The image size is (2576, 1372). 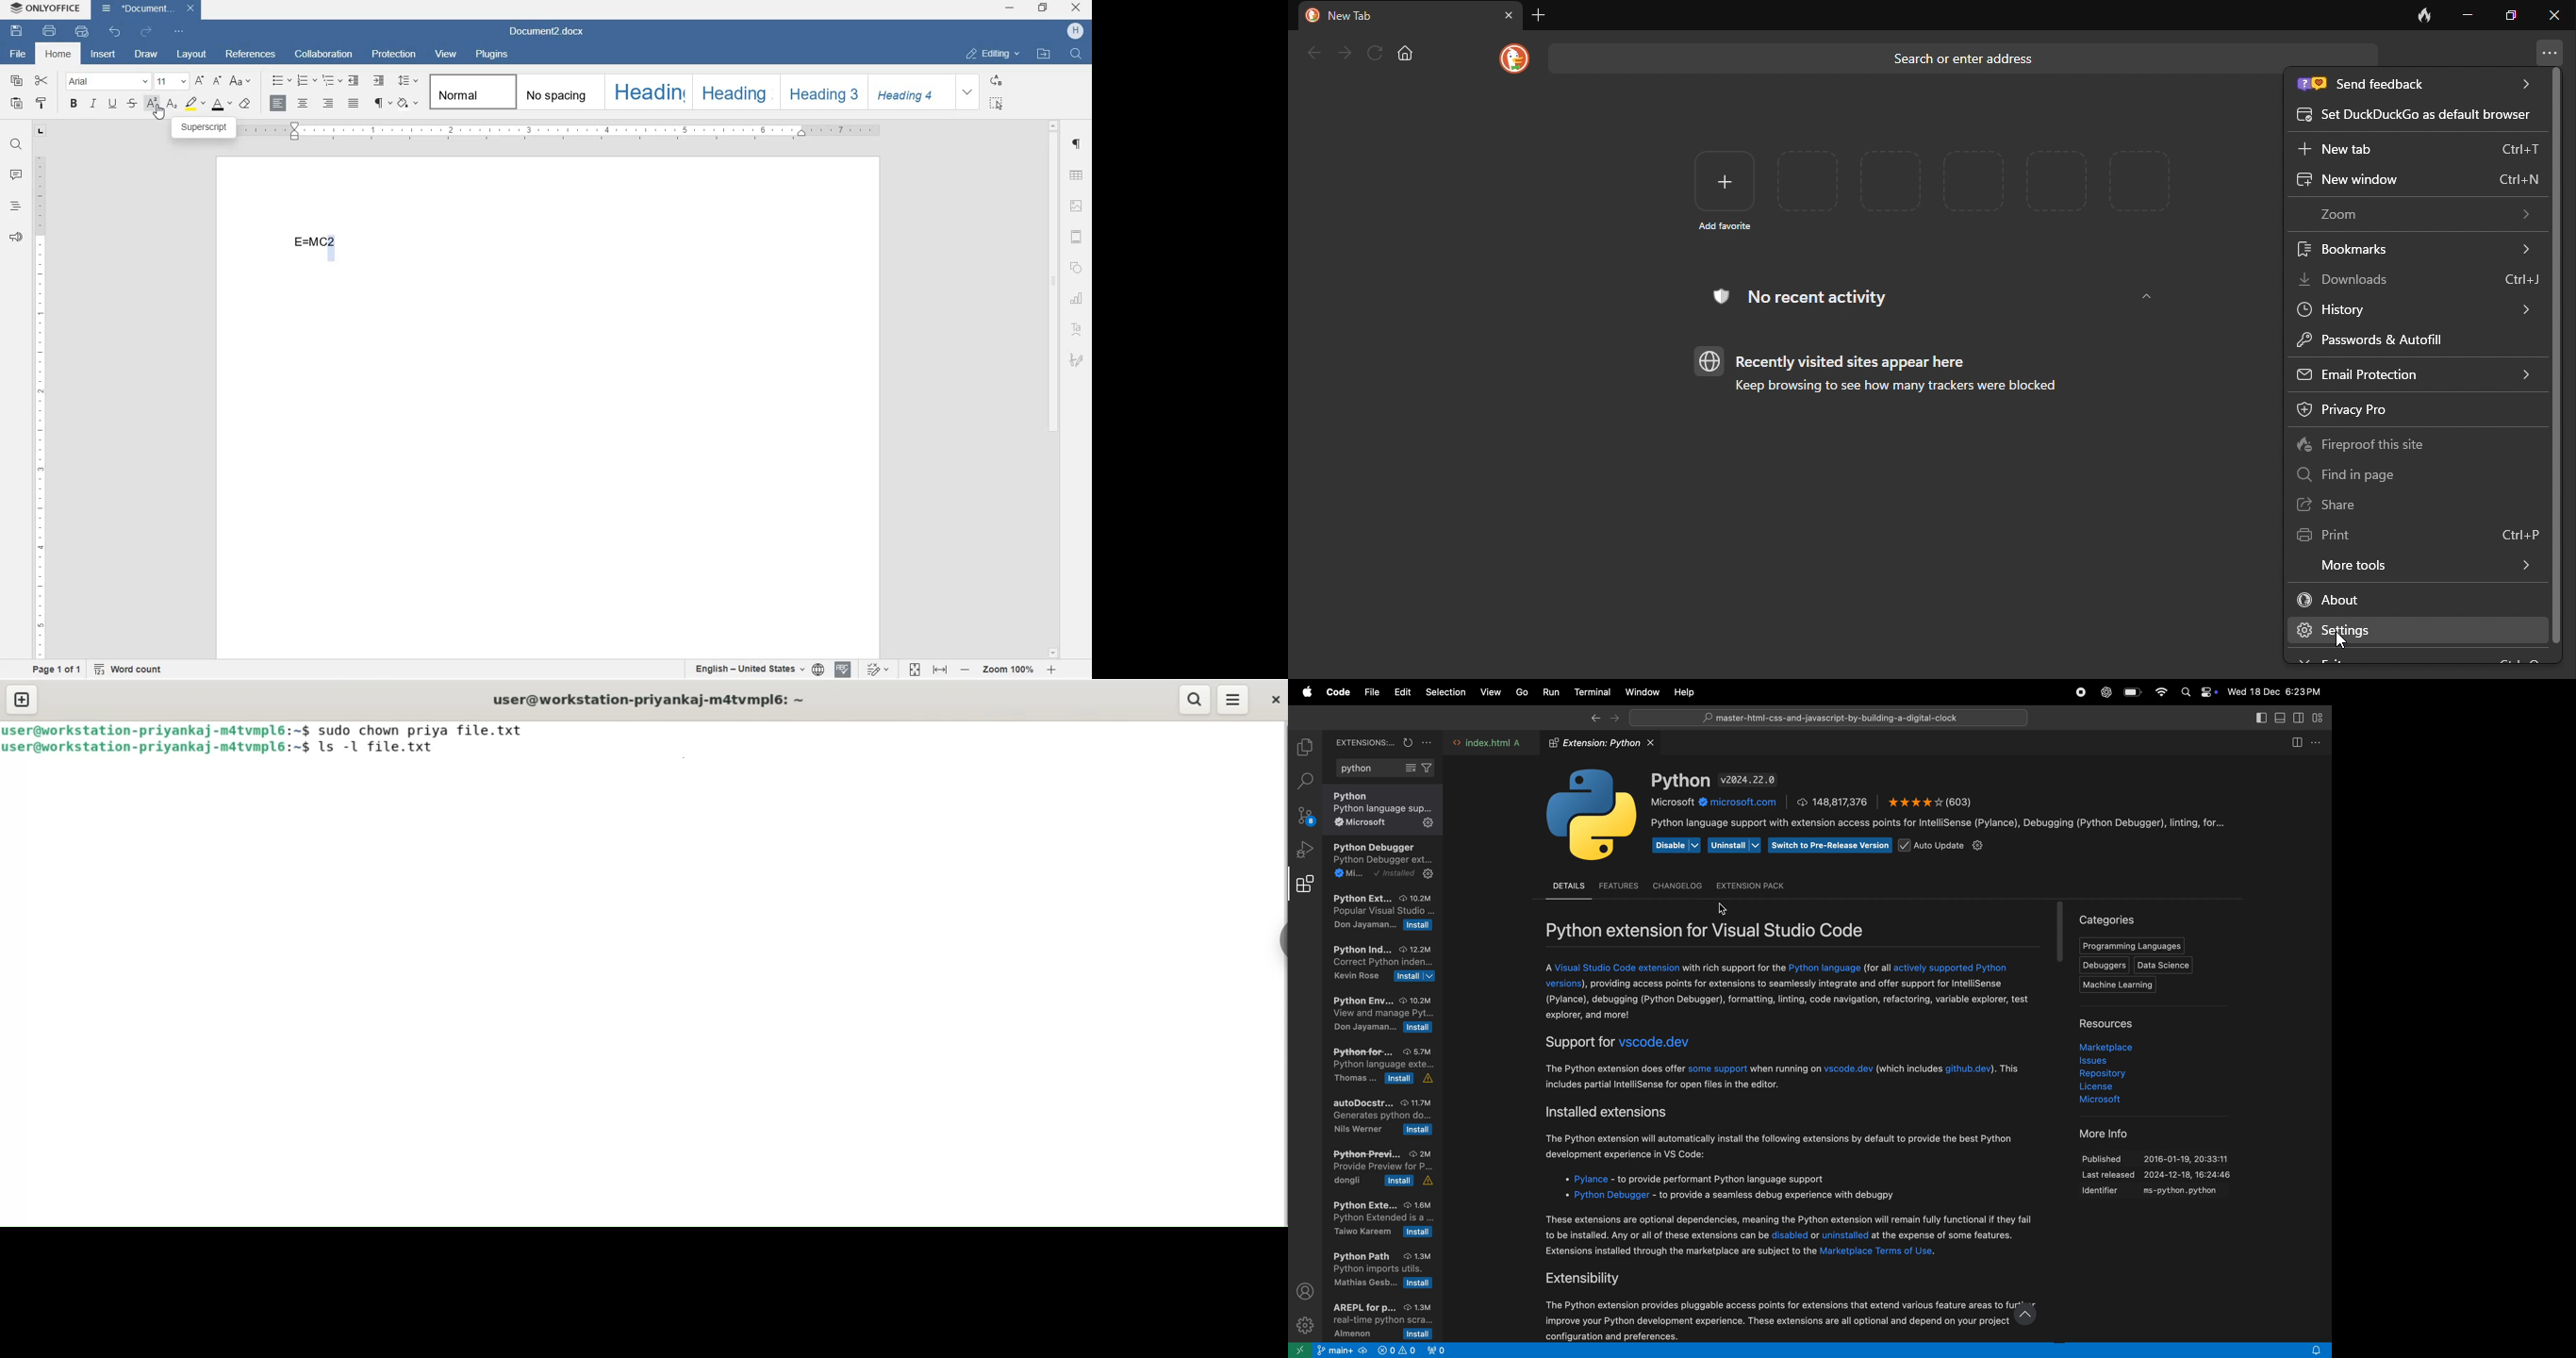 What do you see at coordinates (194, 104) in the screenshot?
I see `highlight color` at bounding box center [194, 104].